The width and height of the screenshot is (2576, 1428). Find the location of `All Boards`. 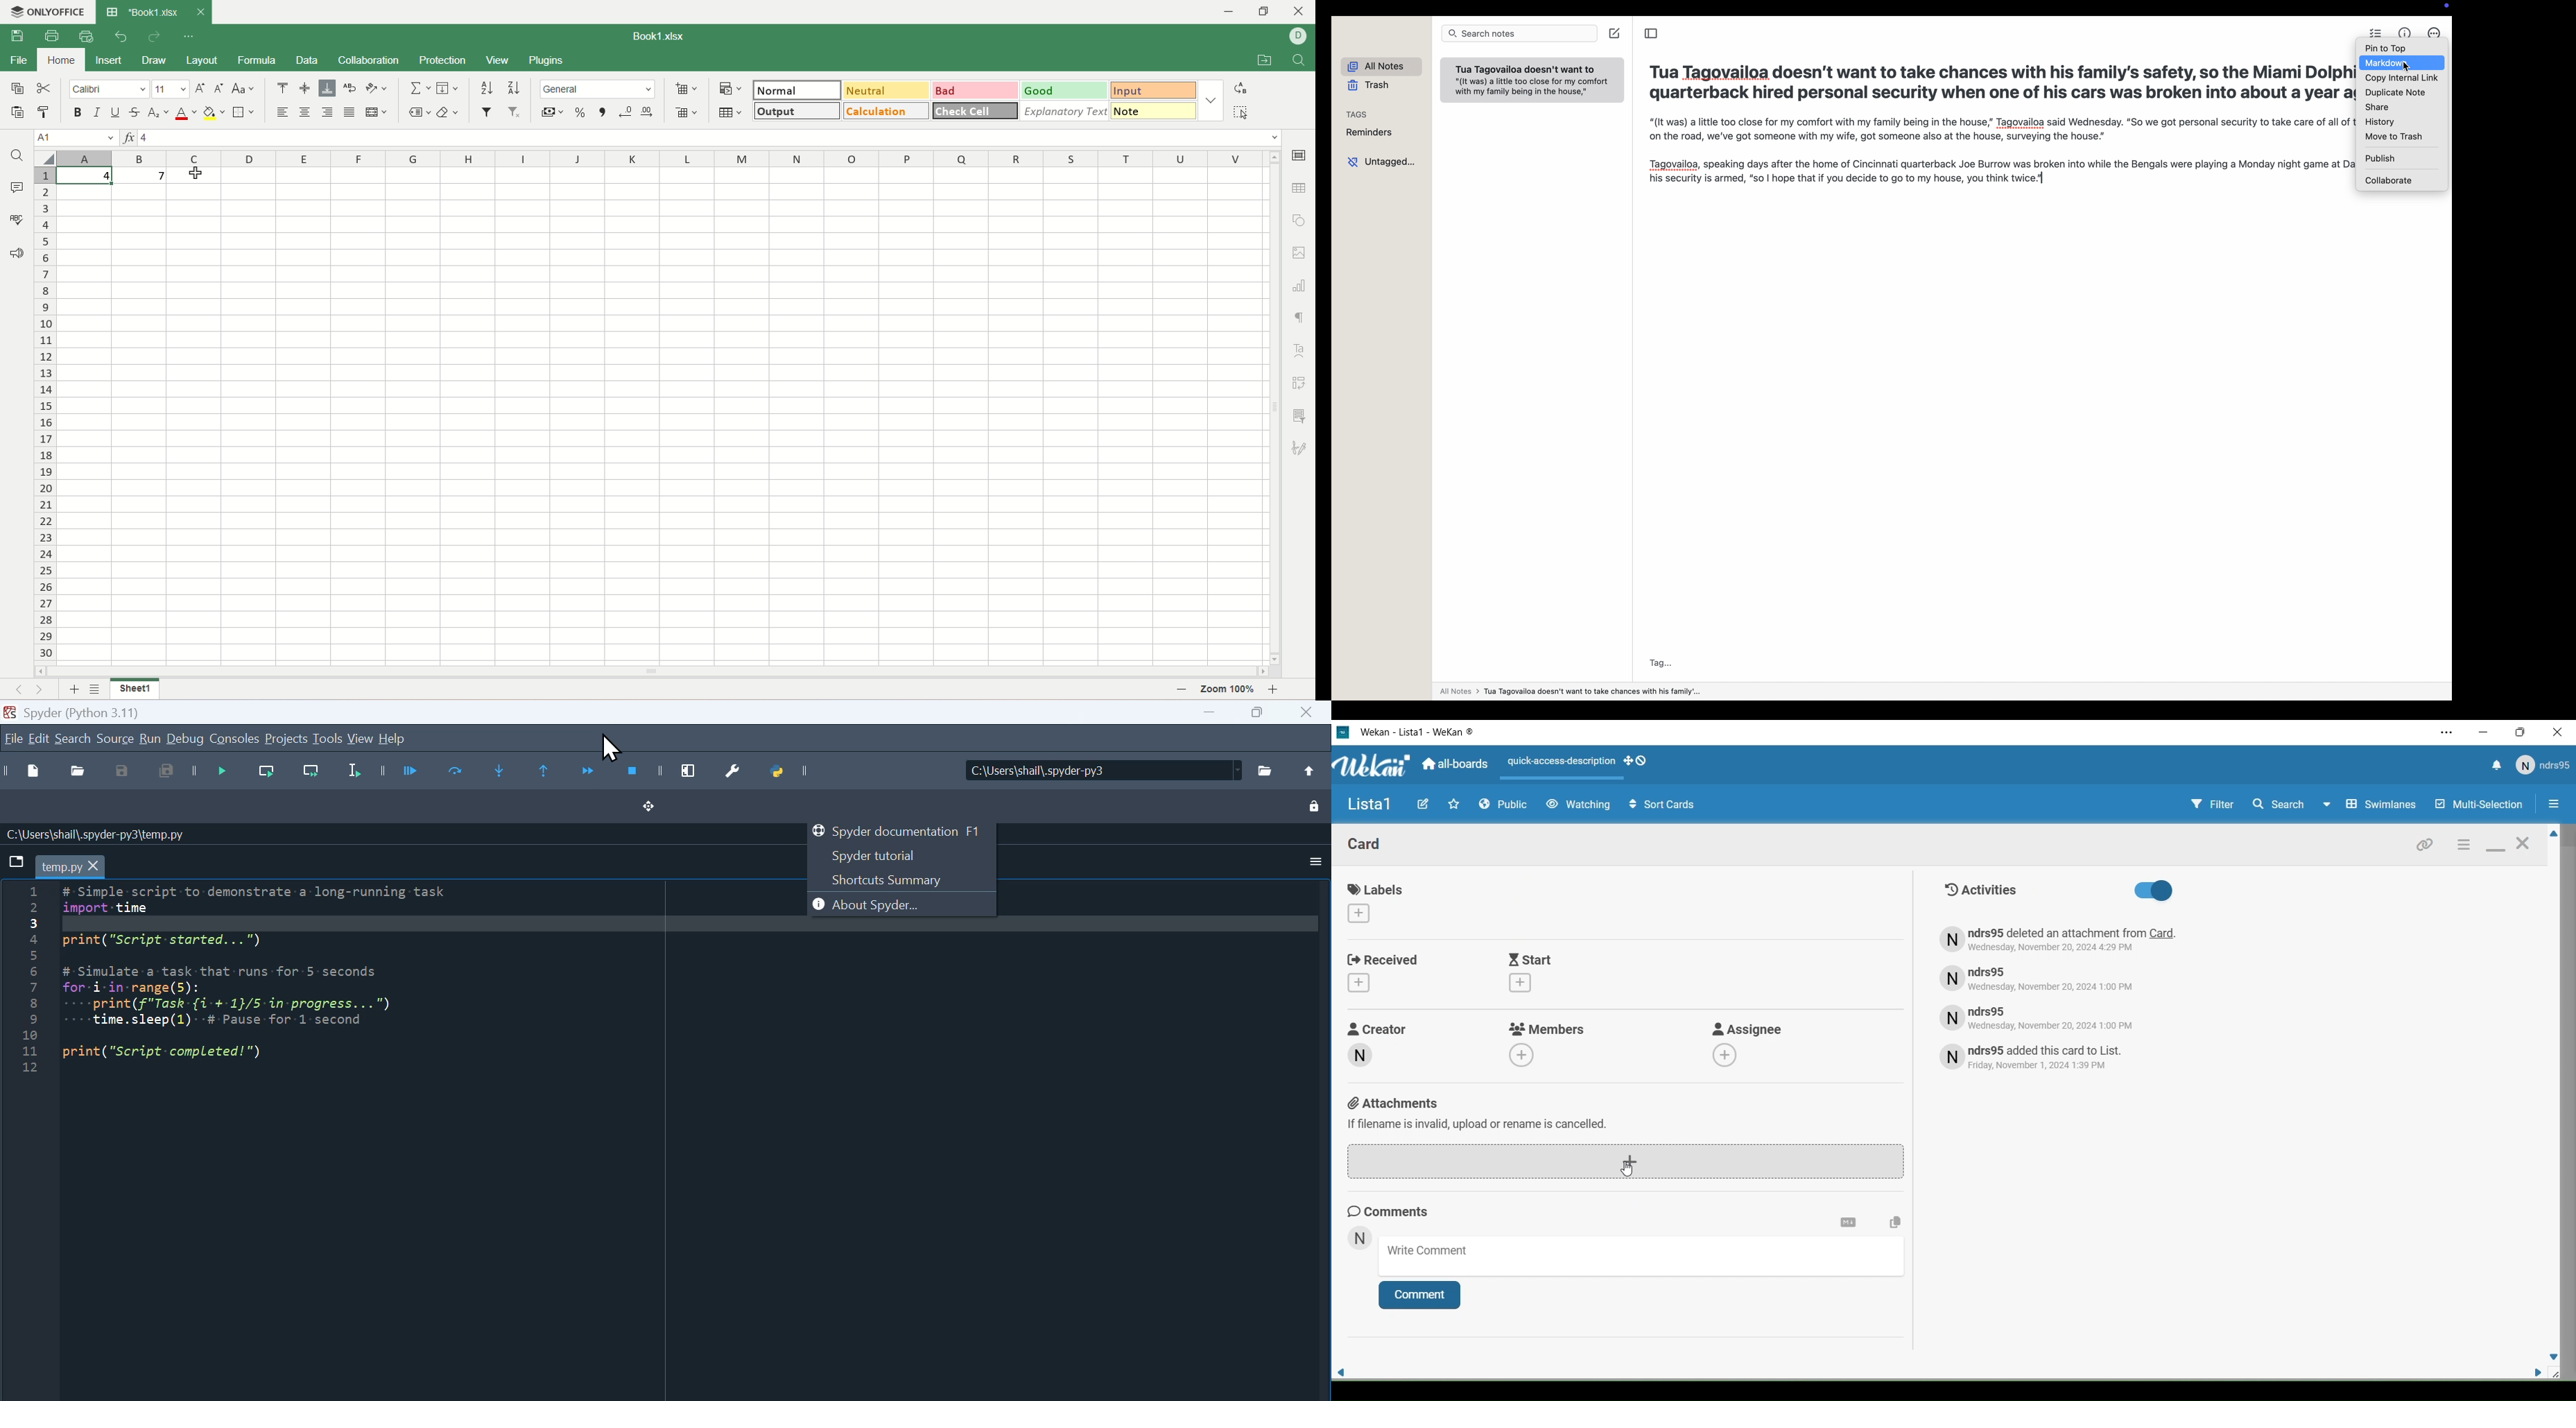

All Boards is located at coordinates (1456, 764).